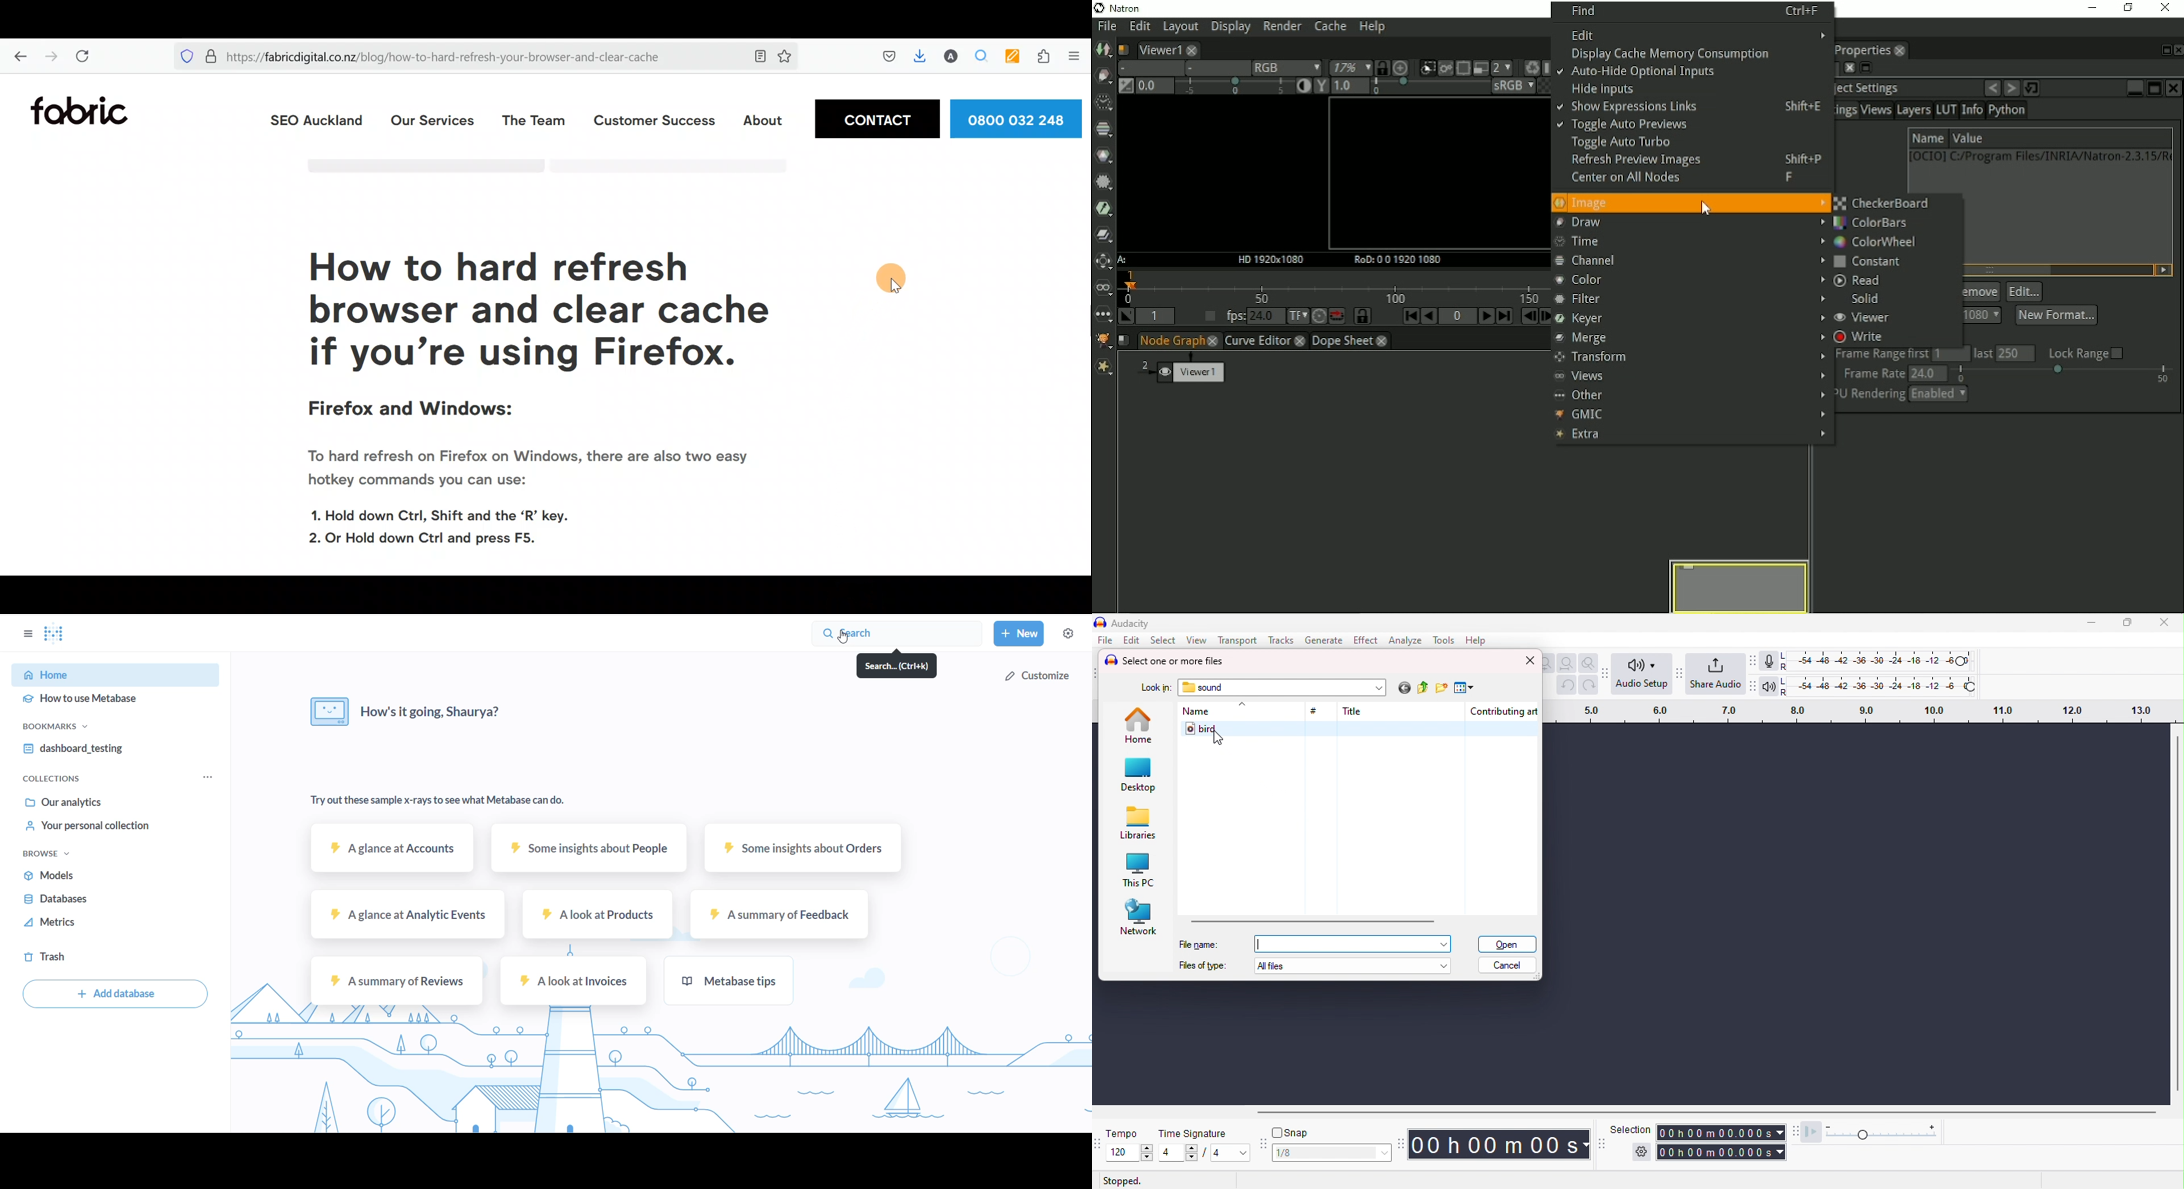  Describe the element at coordinates (1198, 945) in the screenshot. I see `file name` at that location.